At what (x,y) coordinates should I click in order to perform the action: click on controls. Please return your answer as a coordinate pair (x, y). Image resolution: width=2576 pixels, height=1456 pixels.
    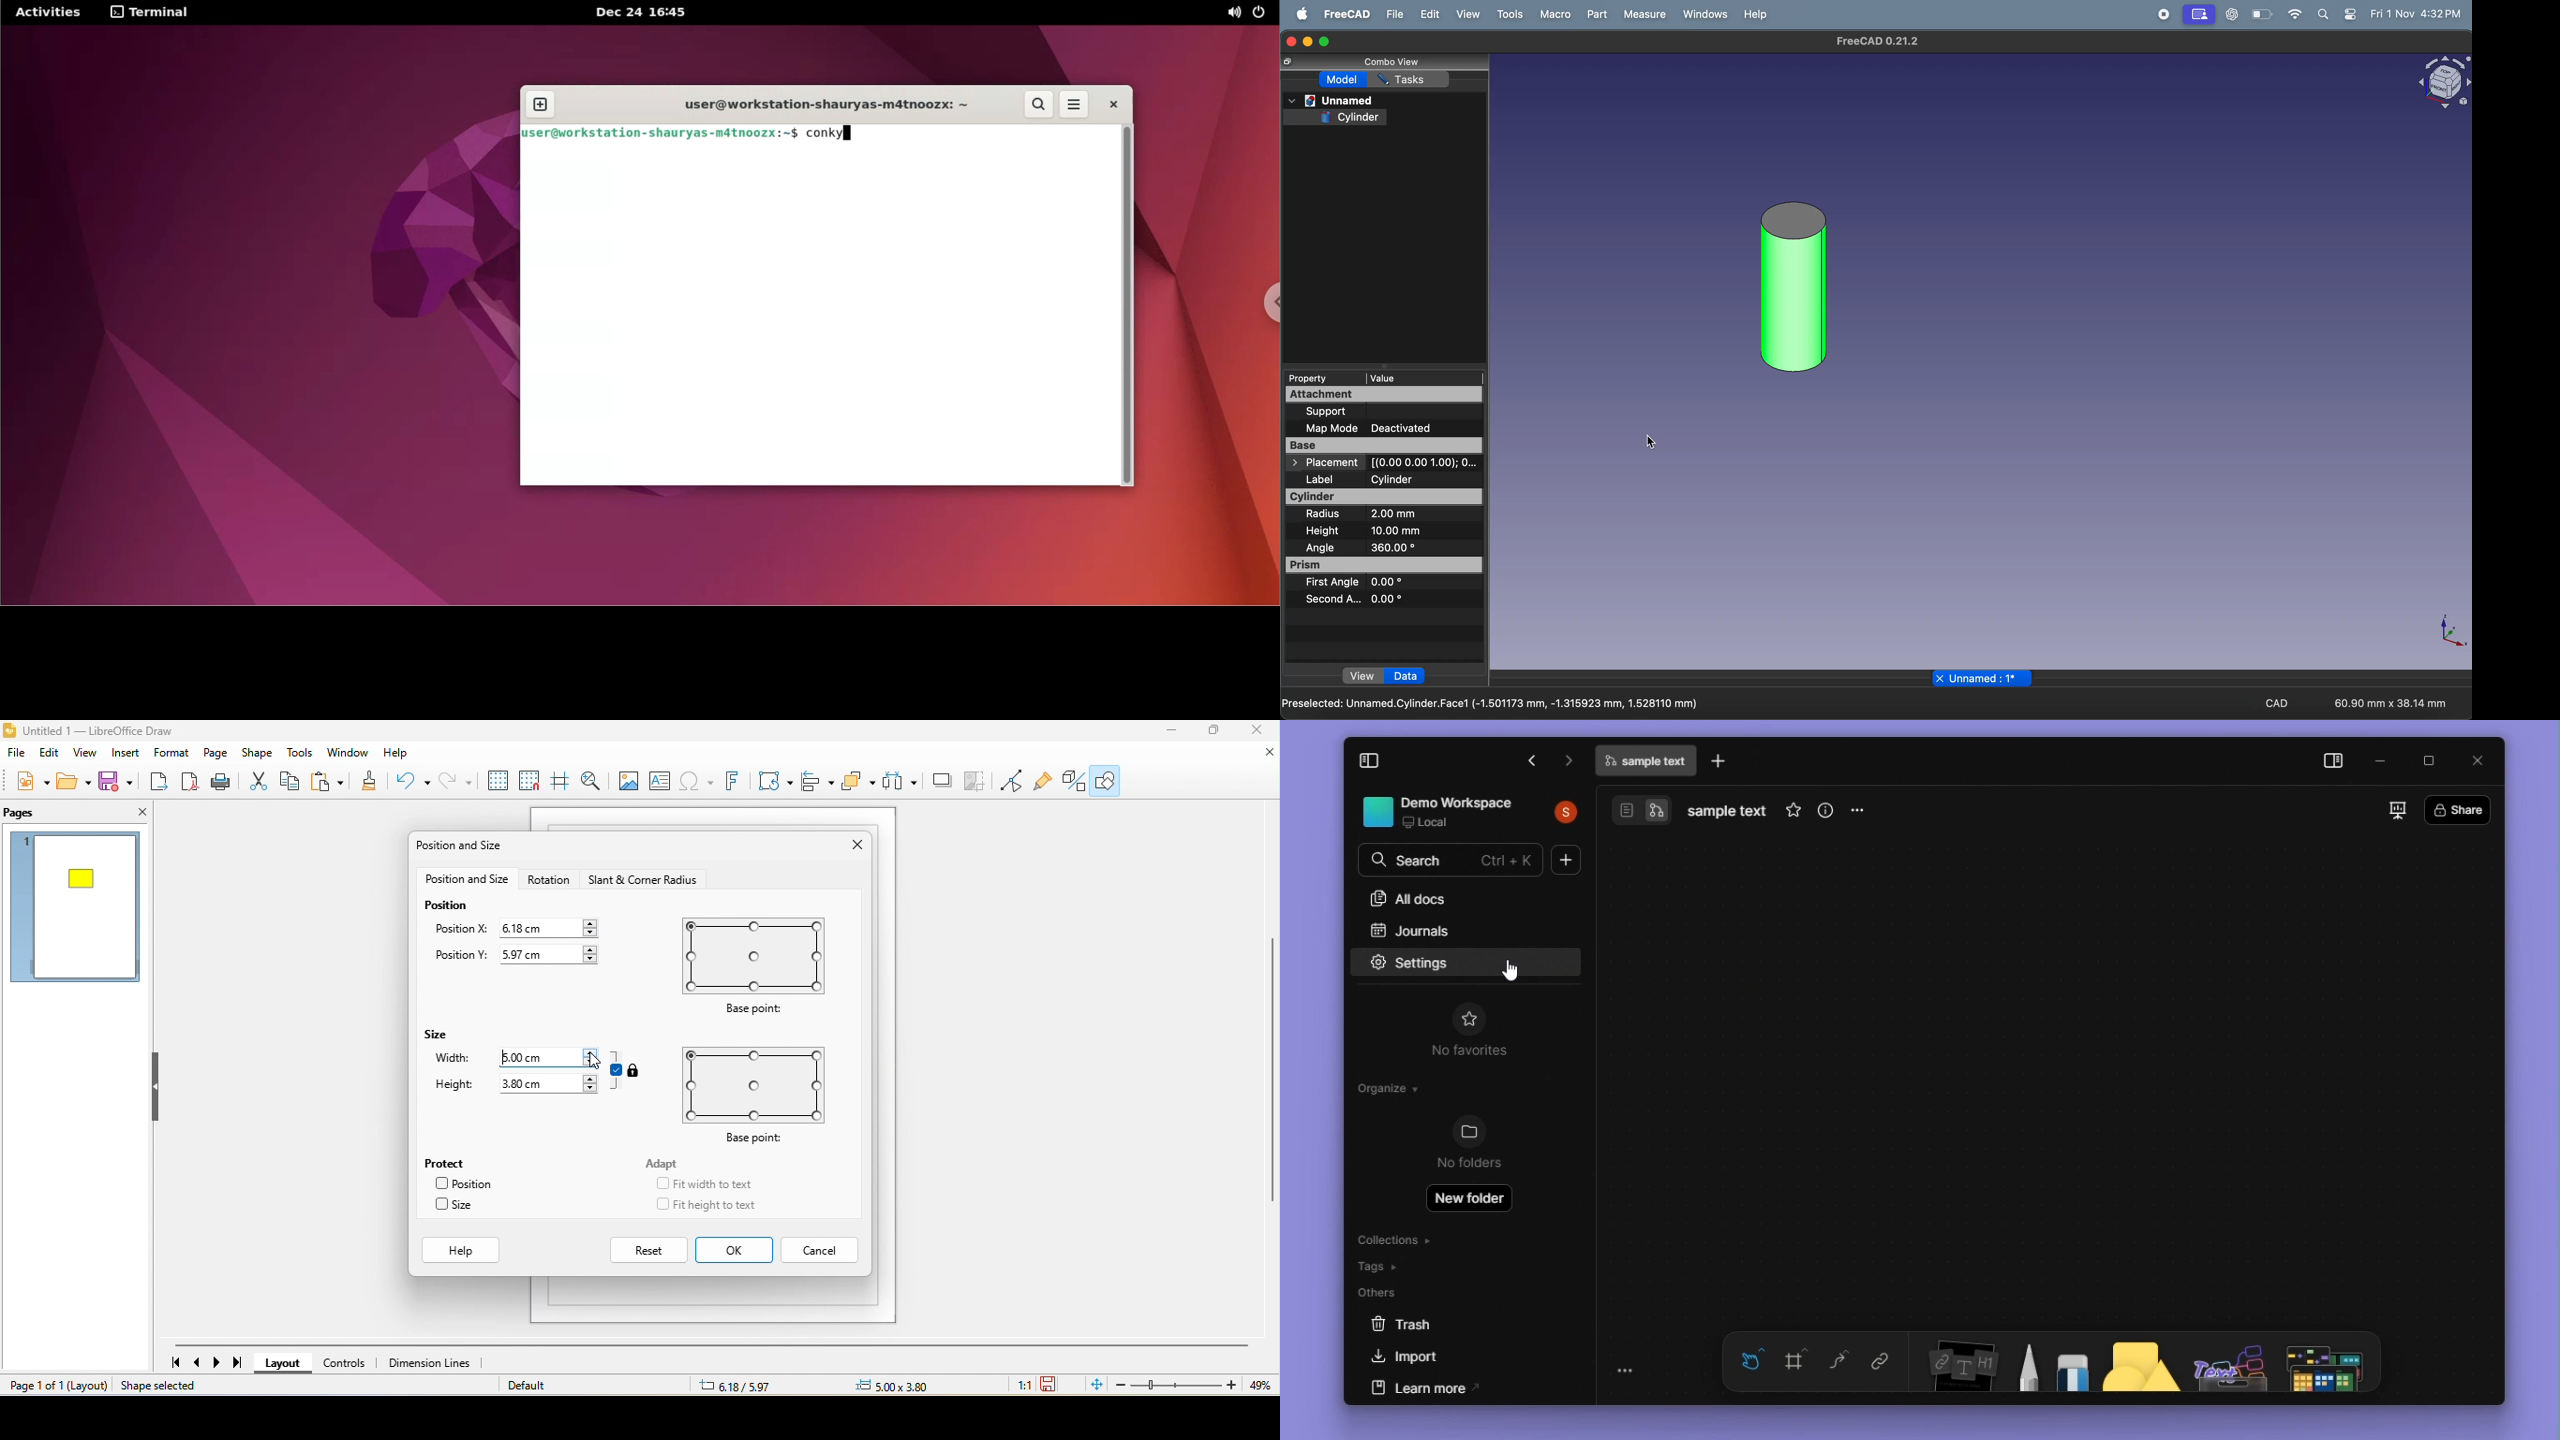
    Looking at the image, I should click on (349, 1364).